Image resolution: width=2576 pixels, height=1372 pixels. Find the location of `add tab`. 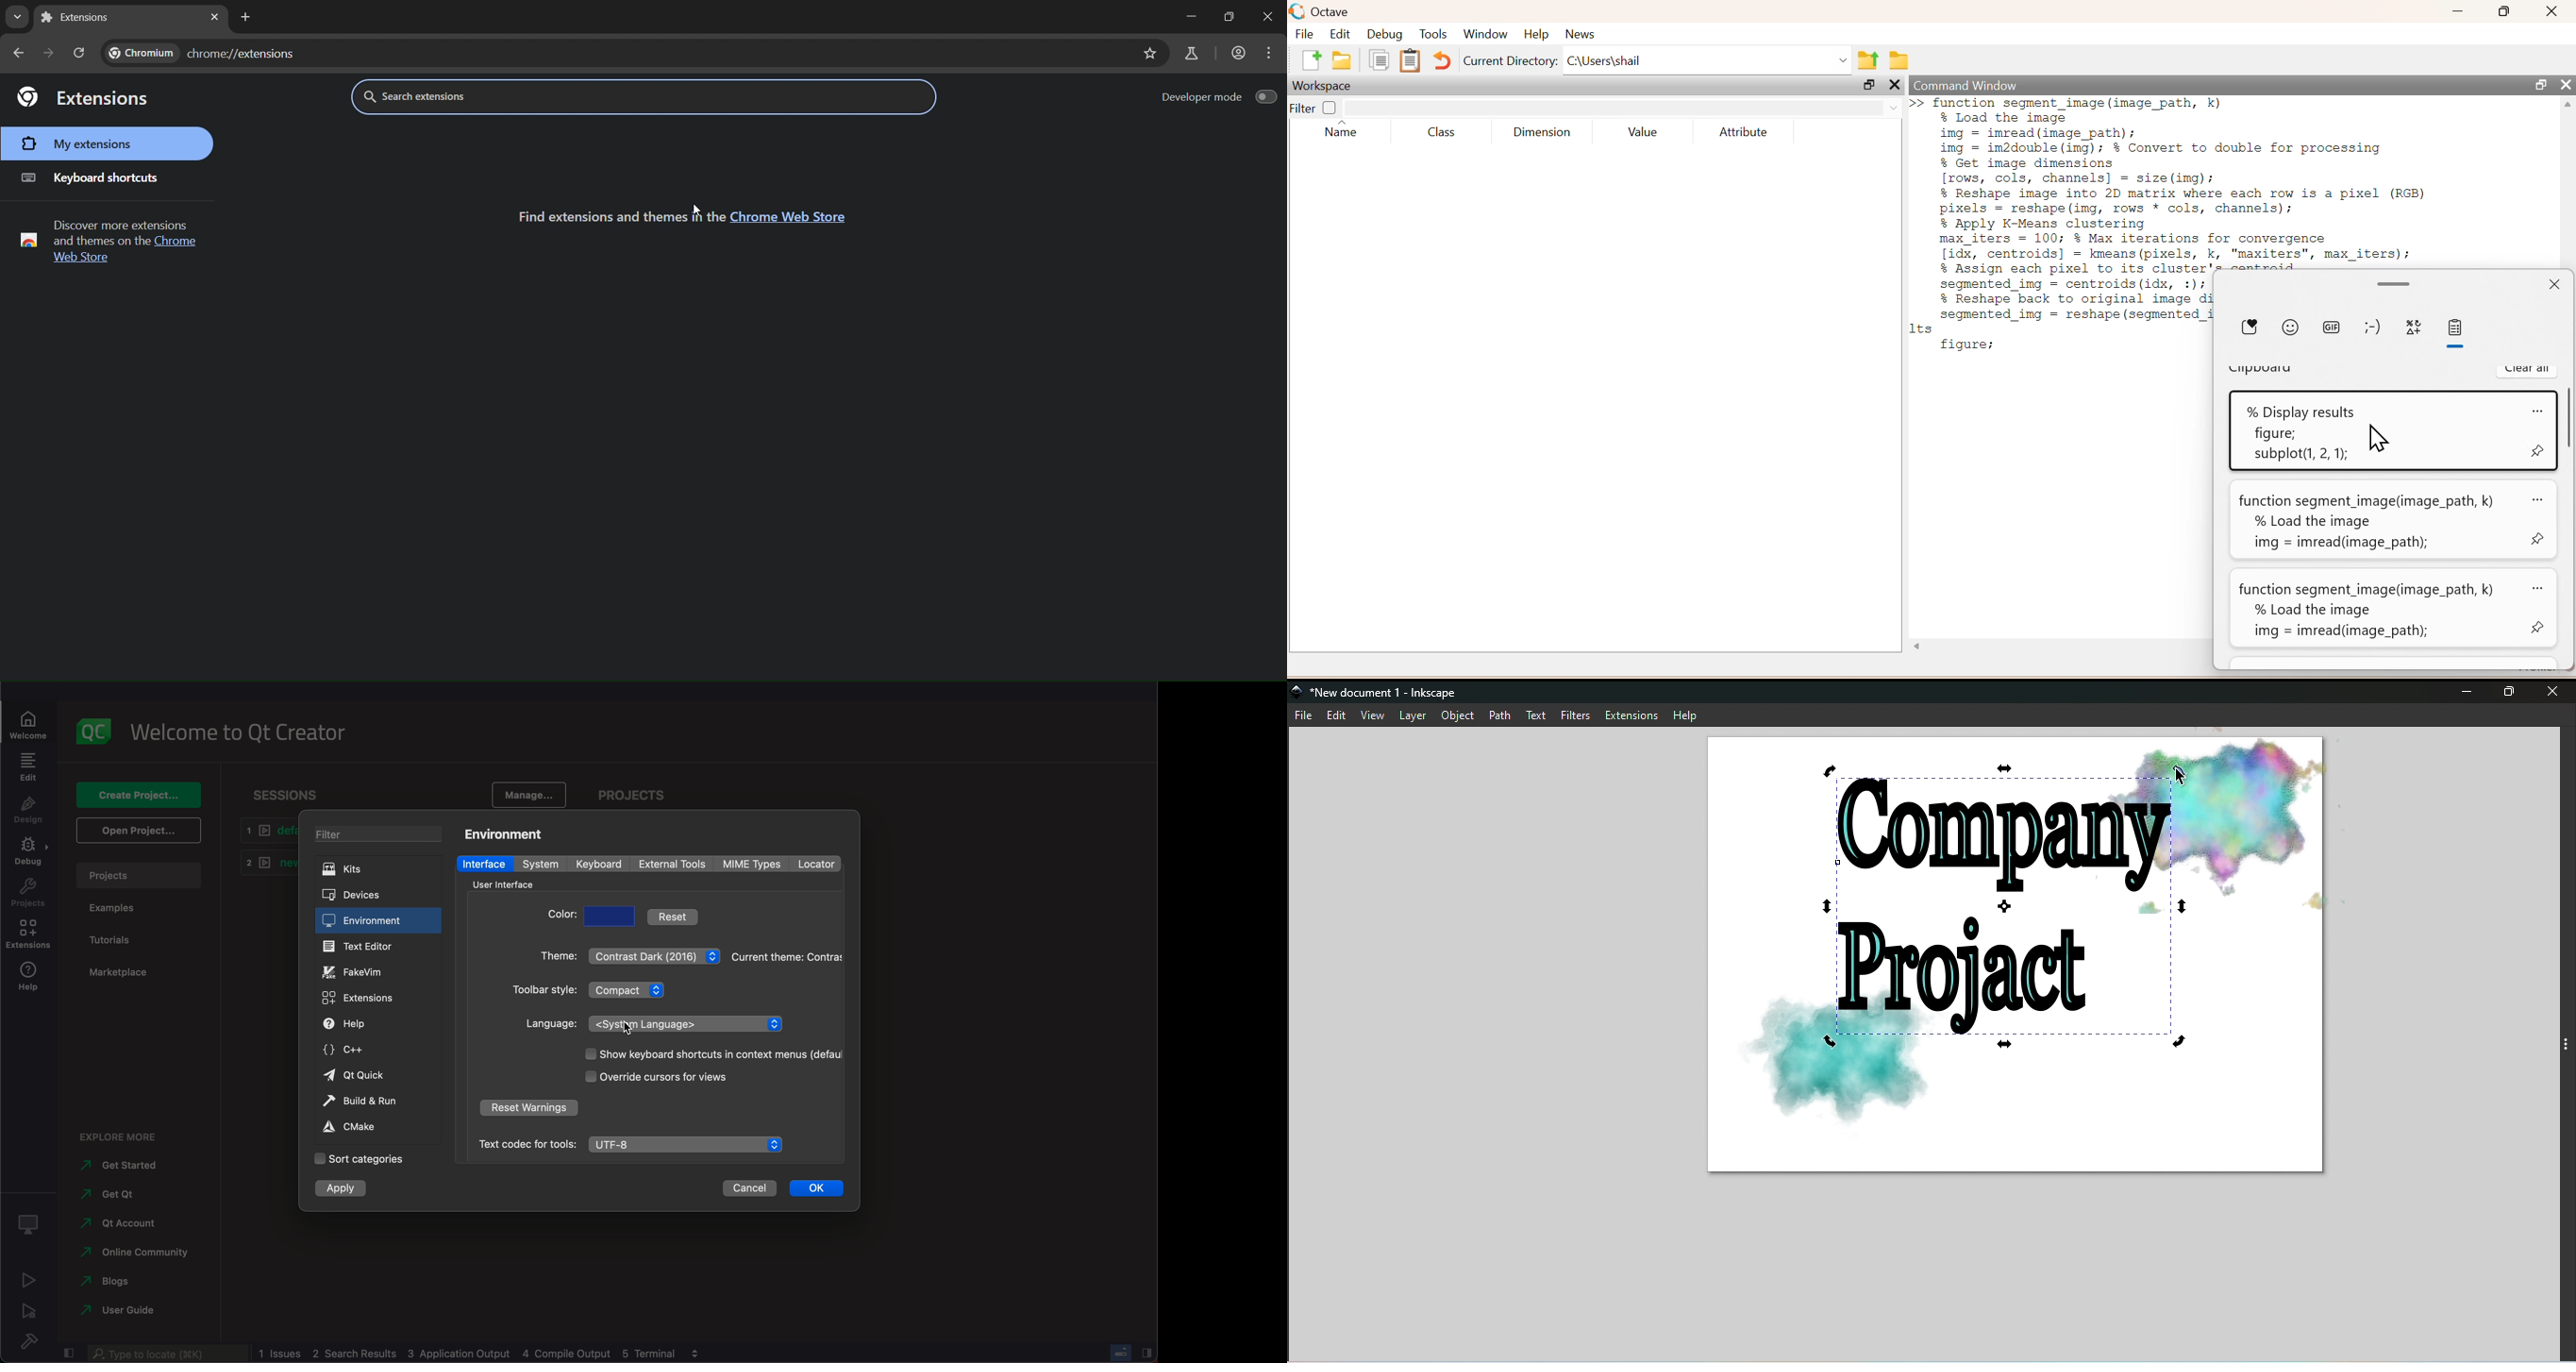

add tab is located at coordinates (247, 17).